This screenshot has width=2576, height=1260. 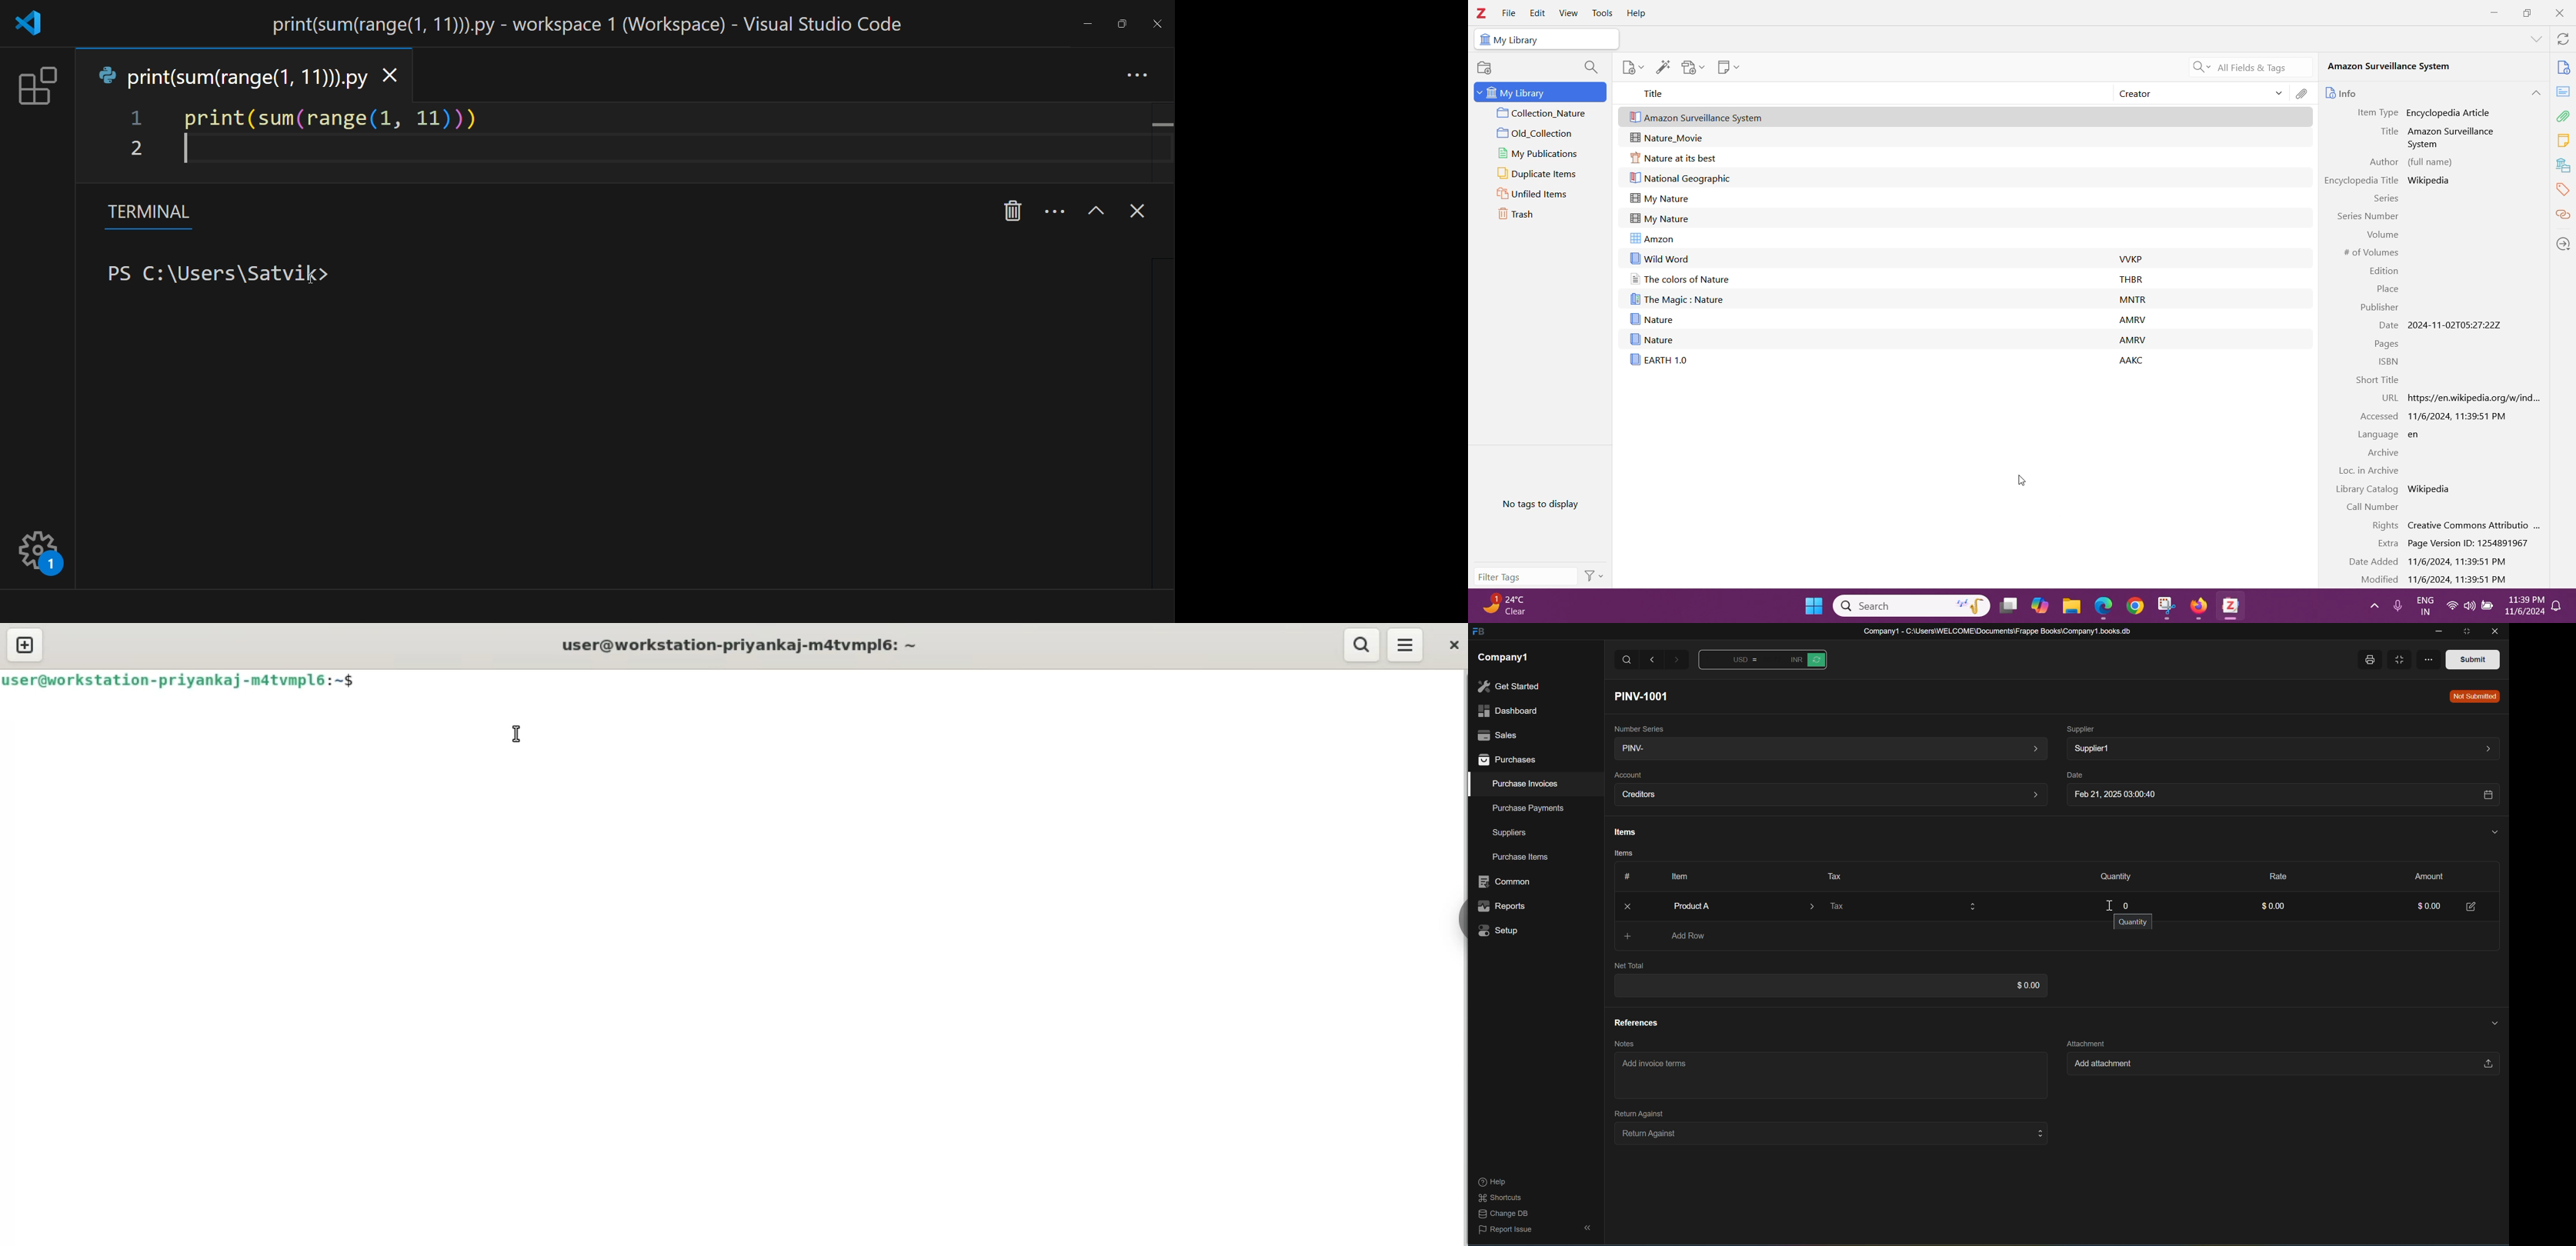 I want to click on Time and date, so click(x=2525, y=607).